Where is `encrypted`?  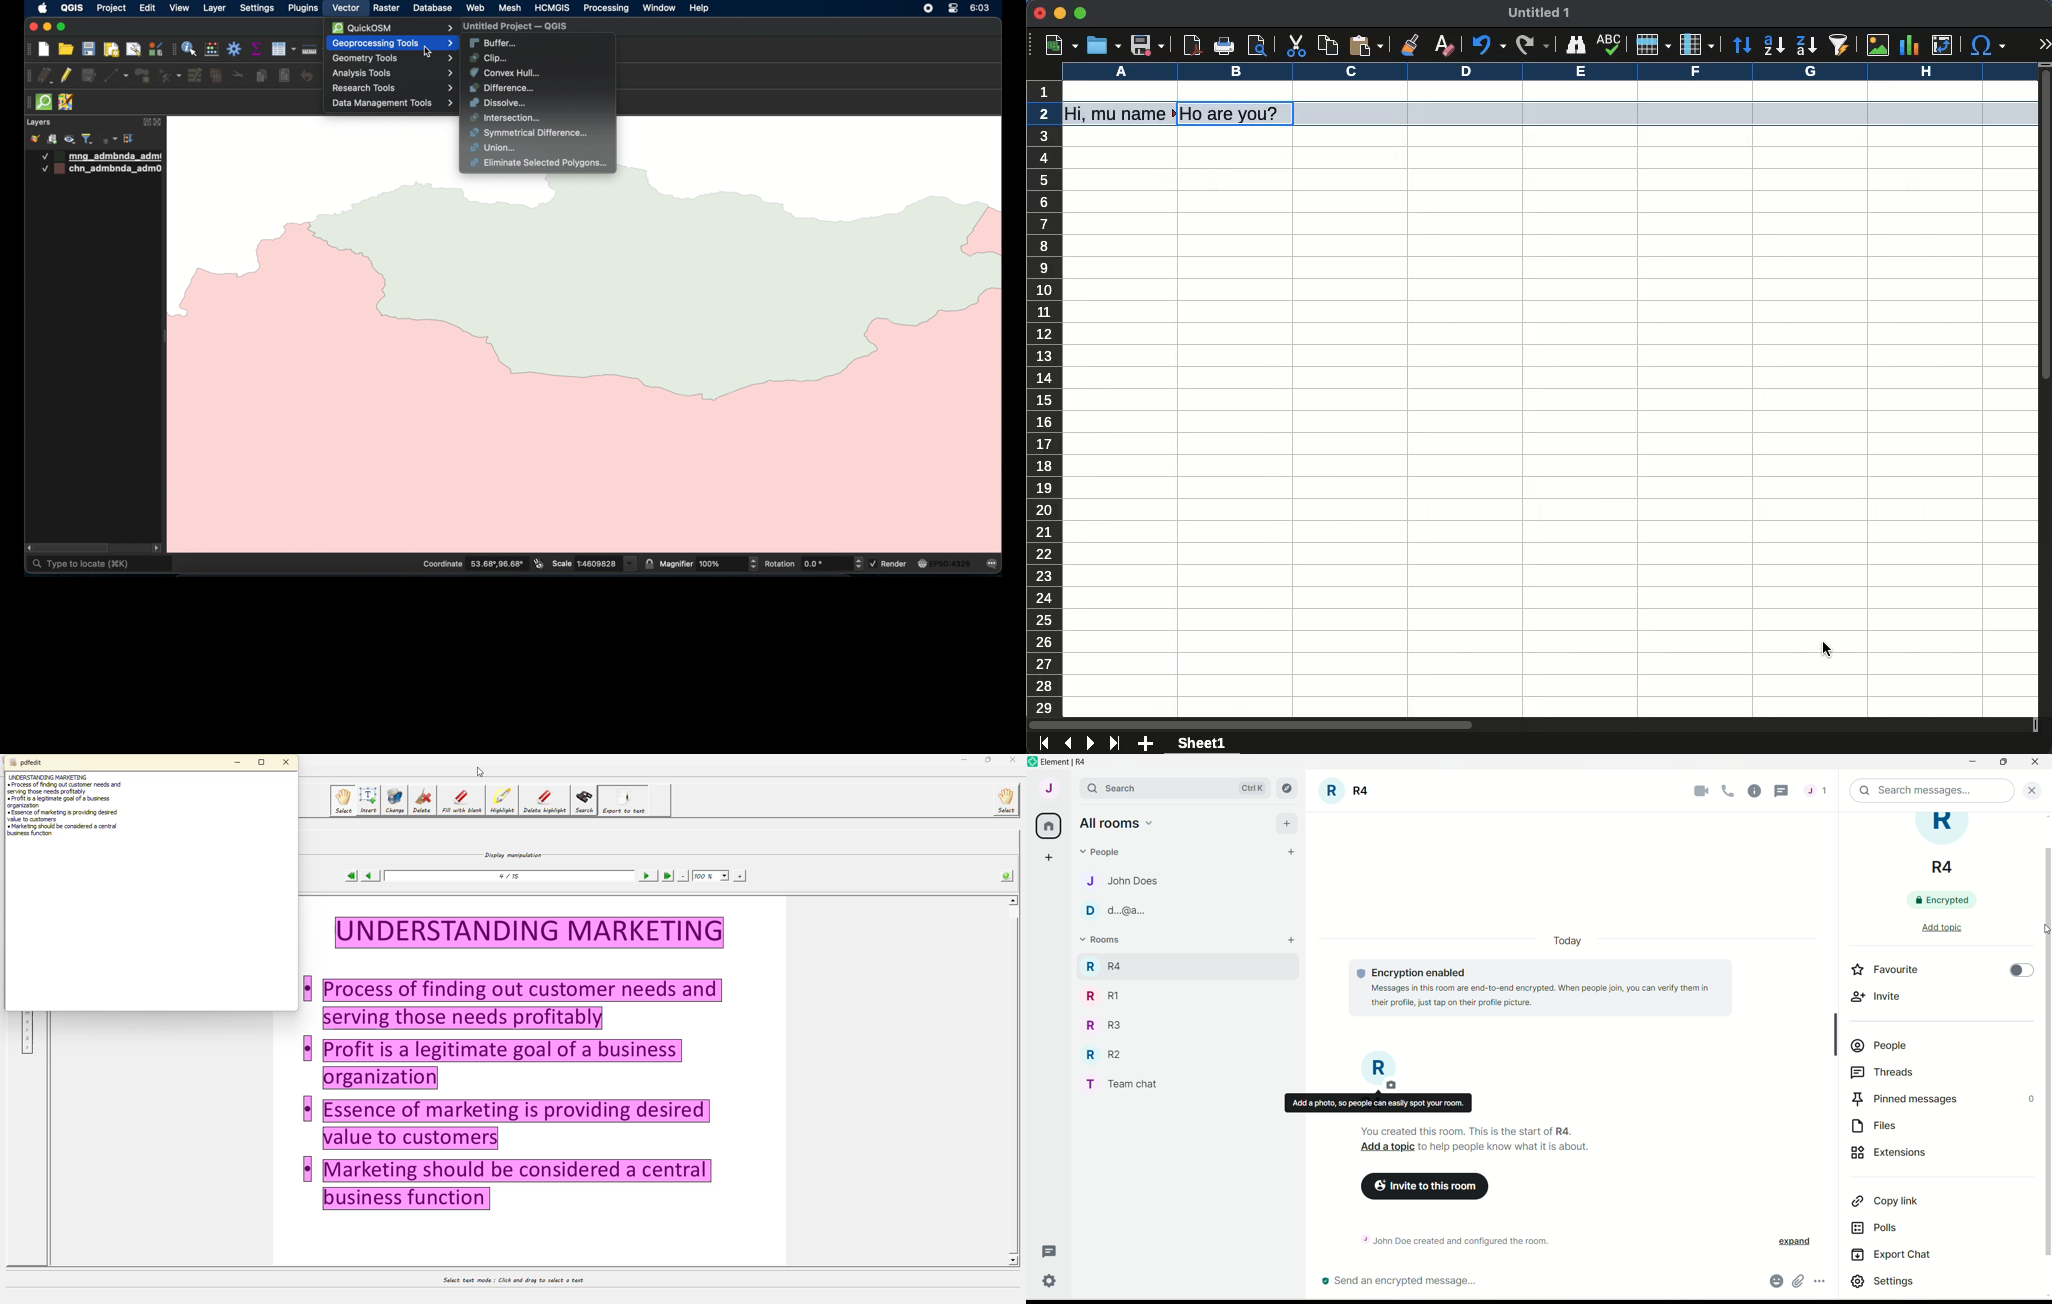
encrypted is located at coordinates (1949, 899).